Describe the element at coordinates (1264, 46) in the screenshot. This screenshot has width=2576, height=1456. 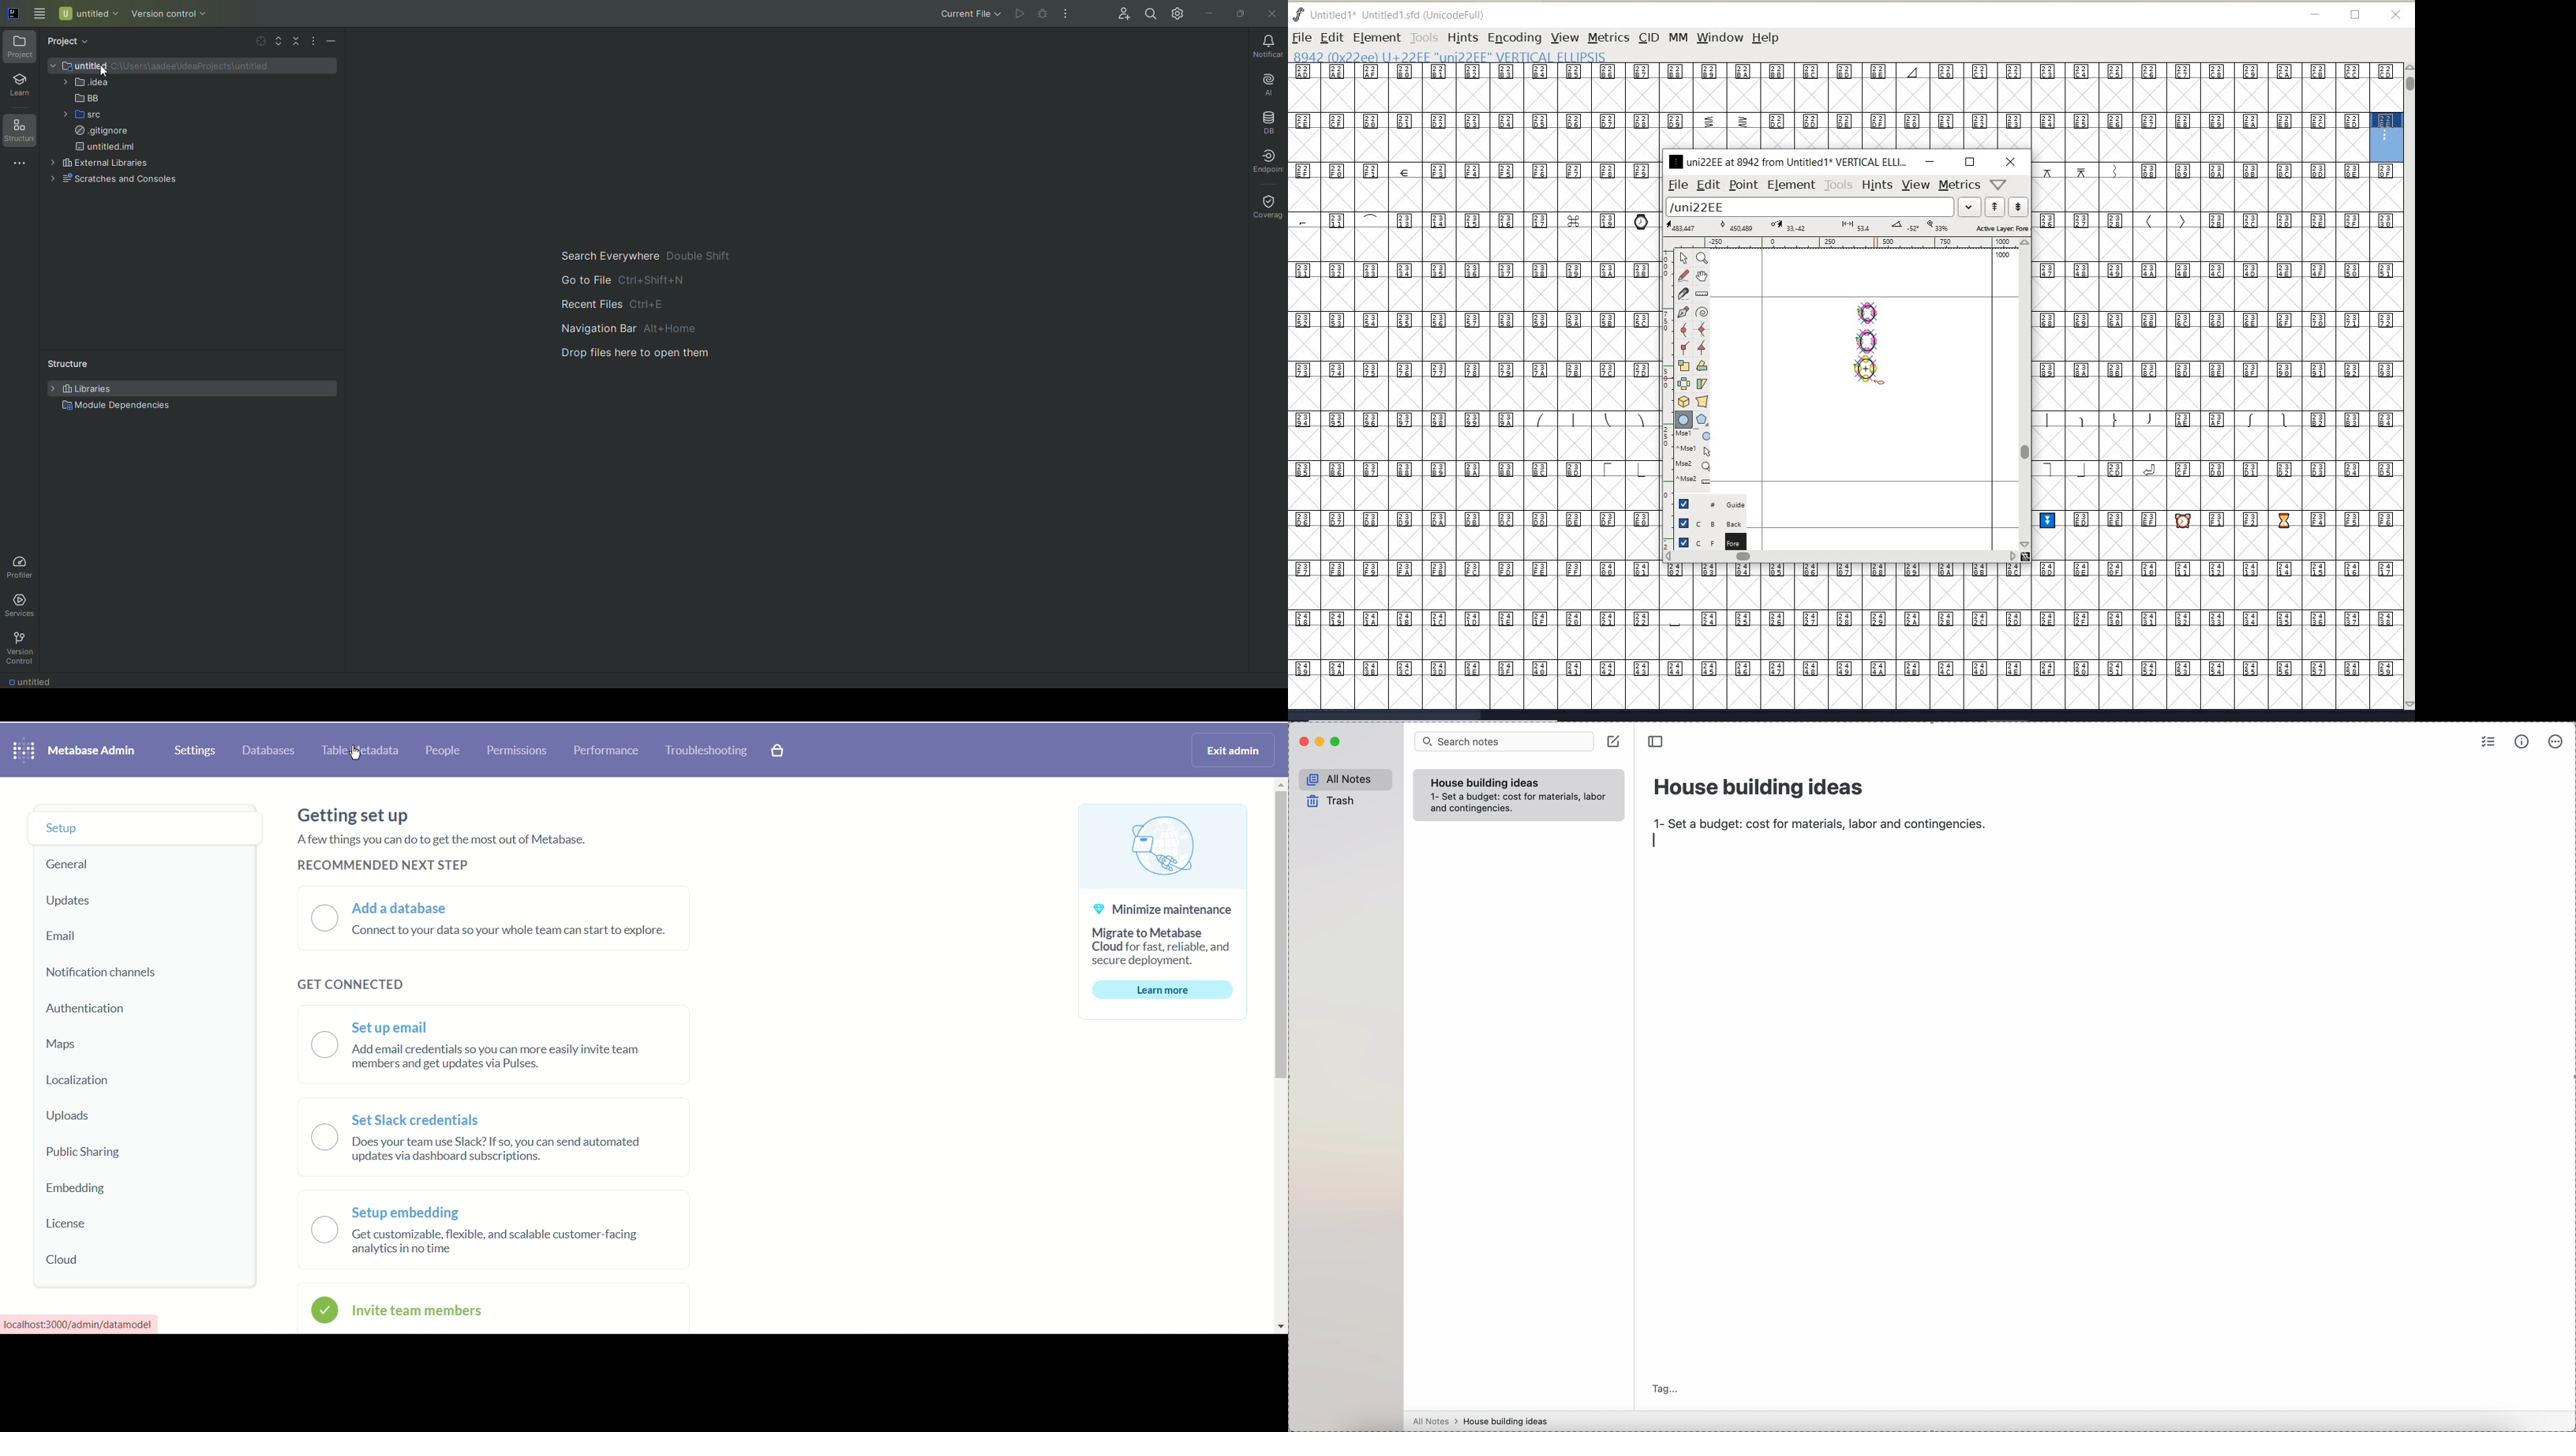
I see `Notifications` at that location.